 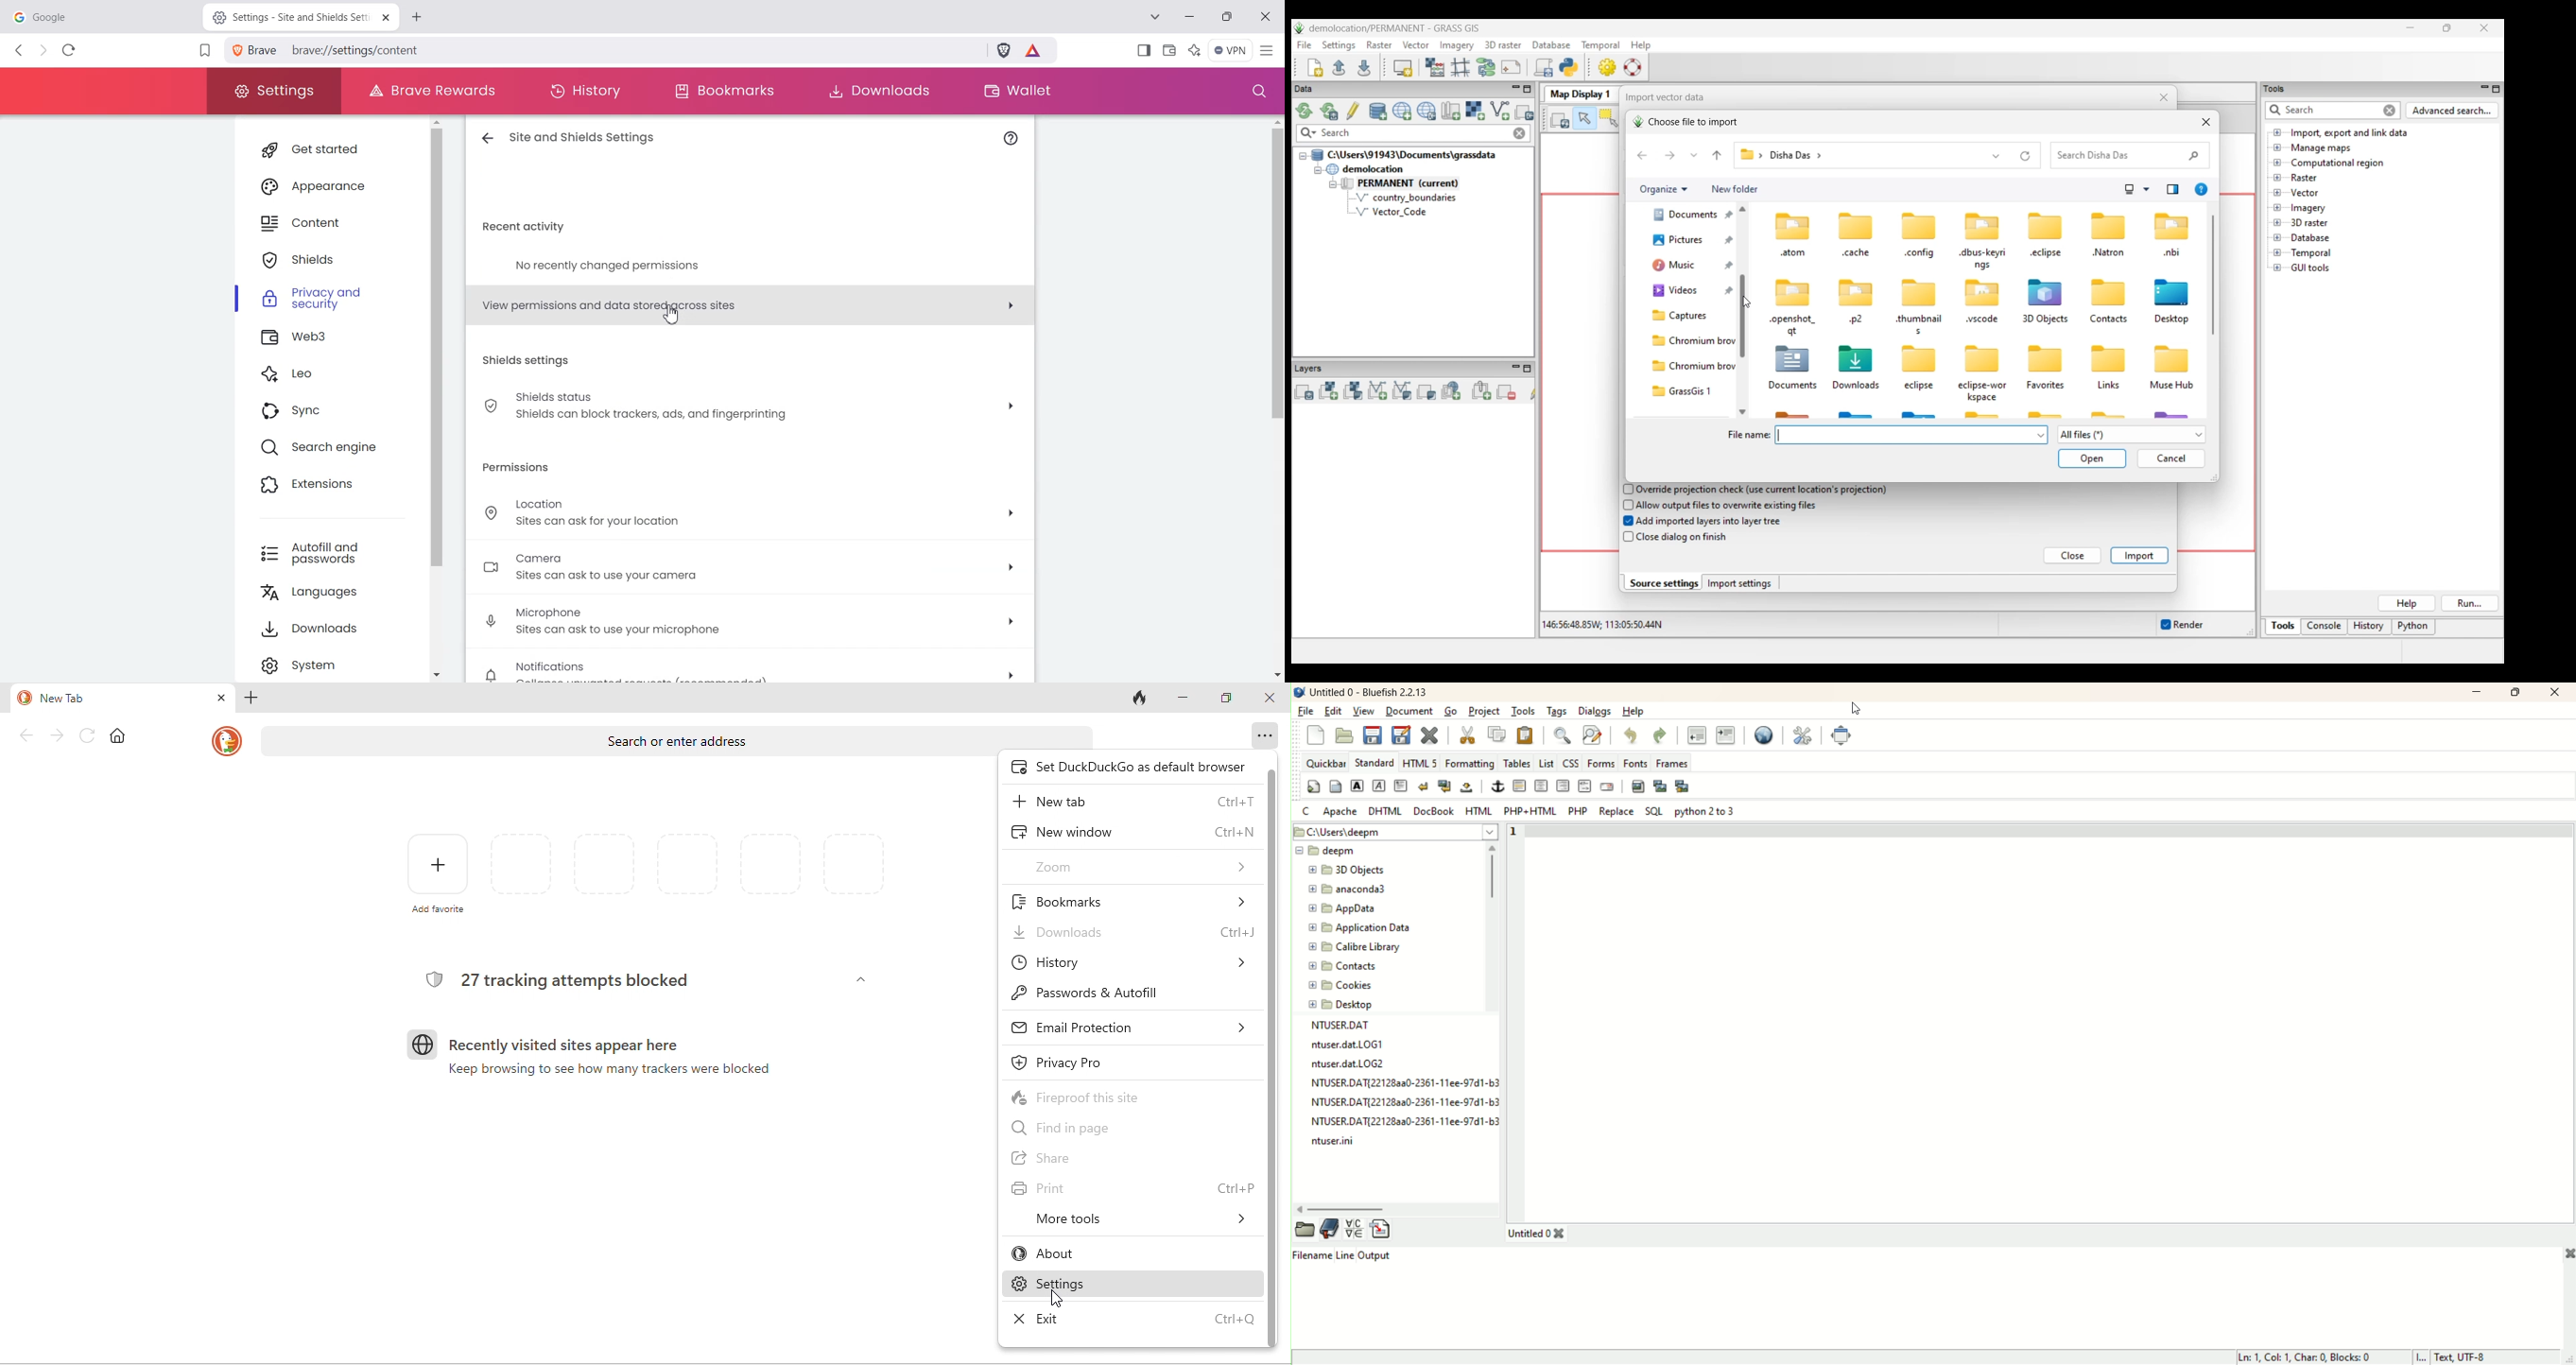 What do you see at coordinates (1557, 712) in the screenshot?
I see `tags` at bounding box center [1557, 712].